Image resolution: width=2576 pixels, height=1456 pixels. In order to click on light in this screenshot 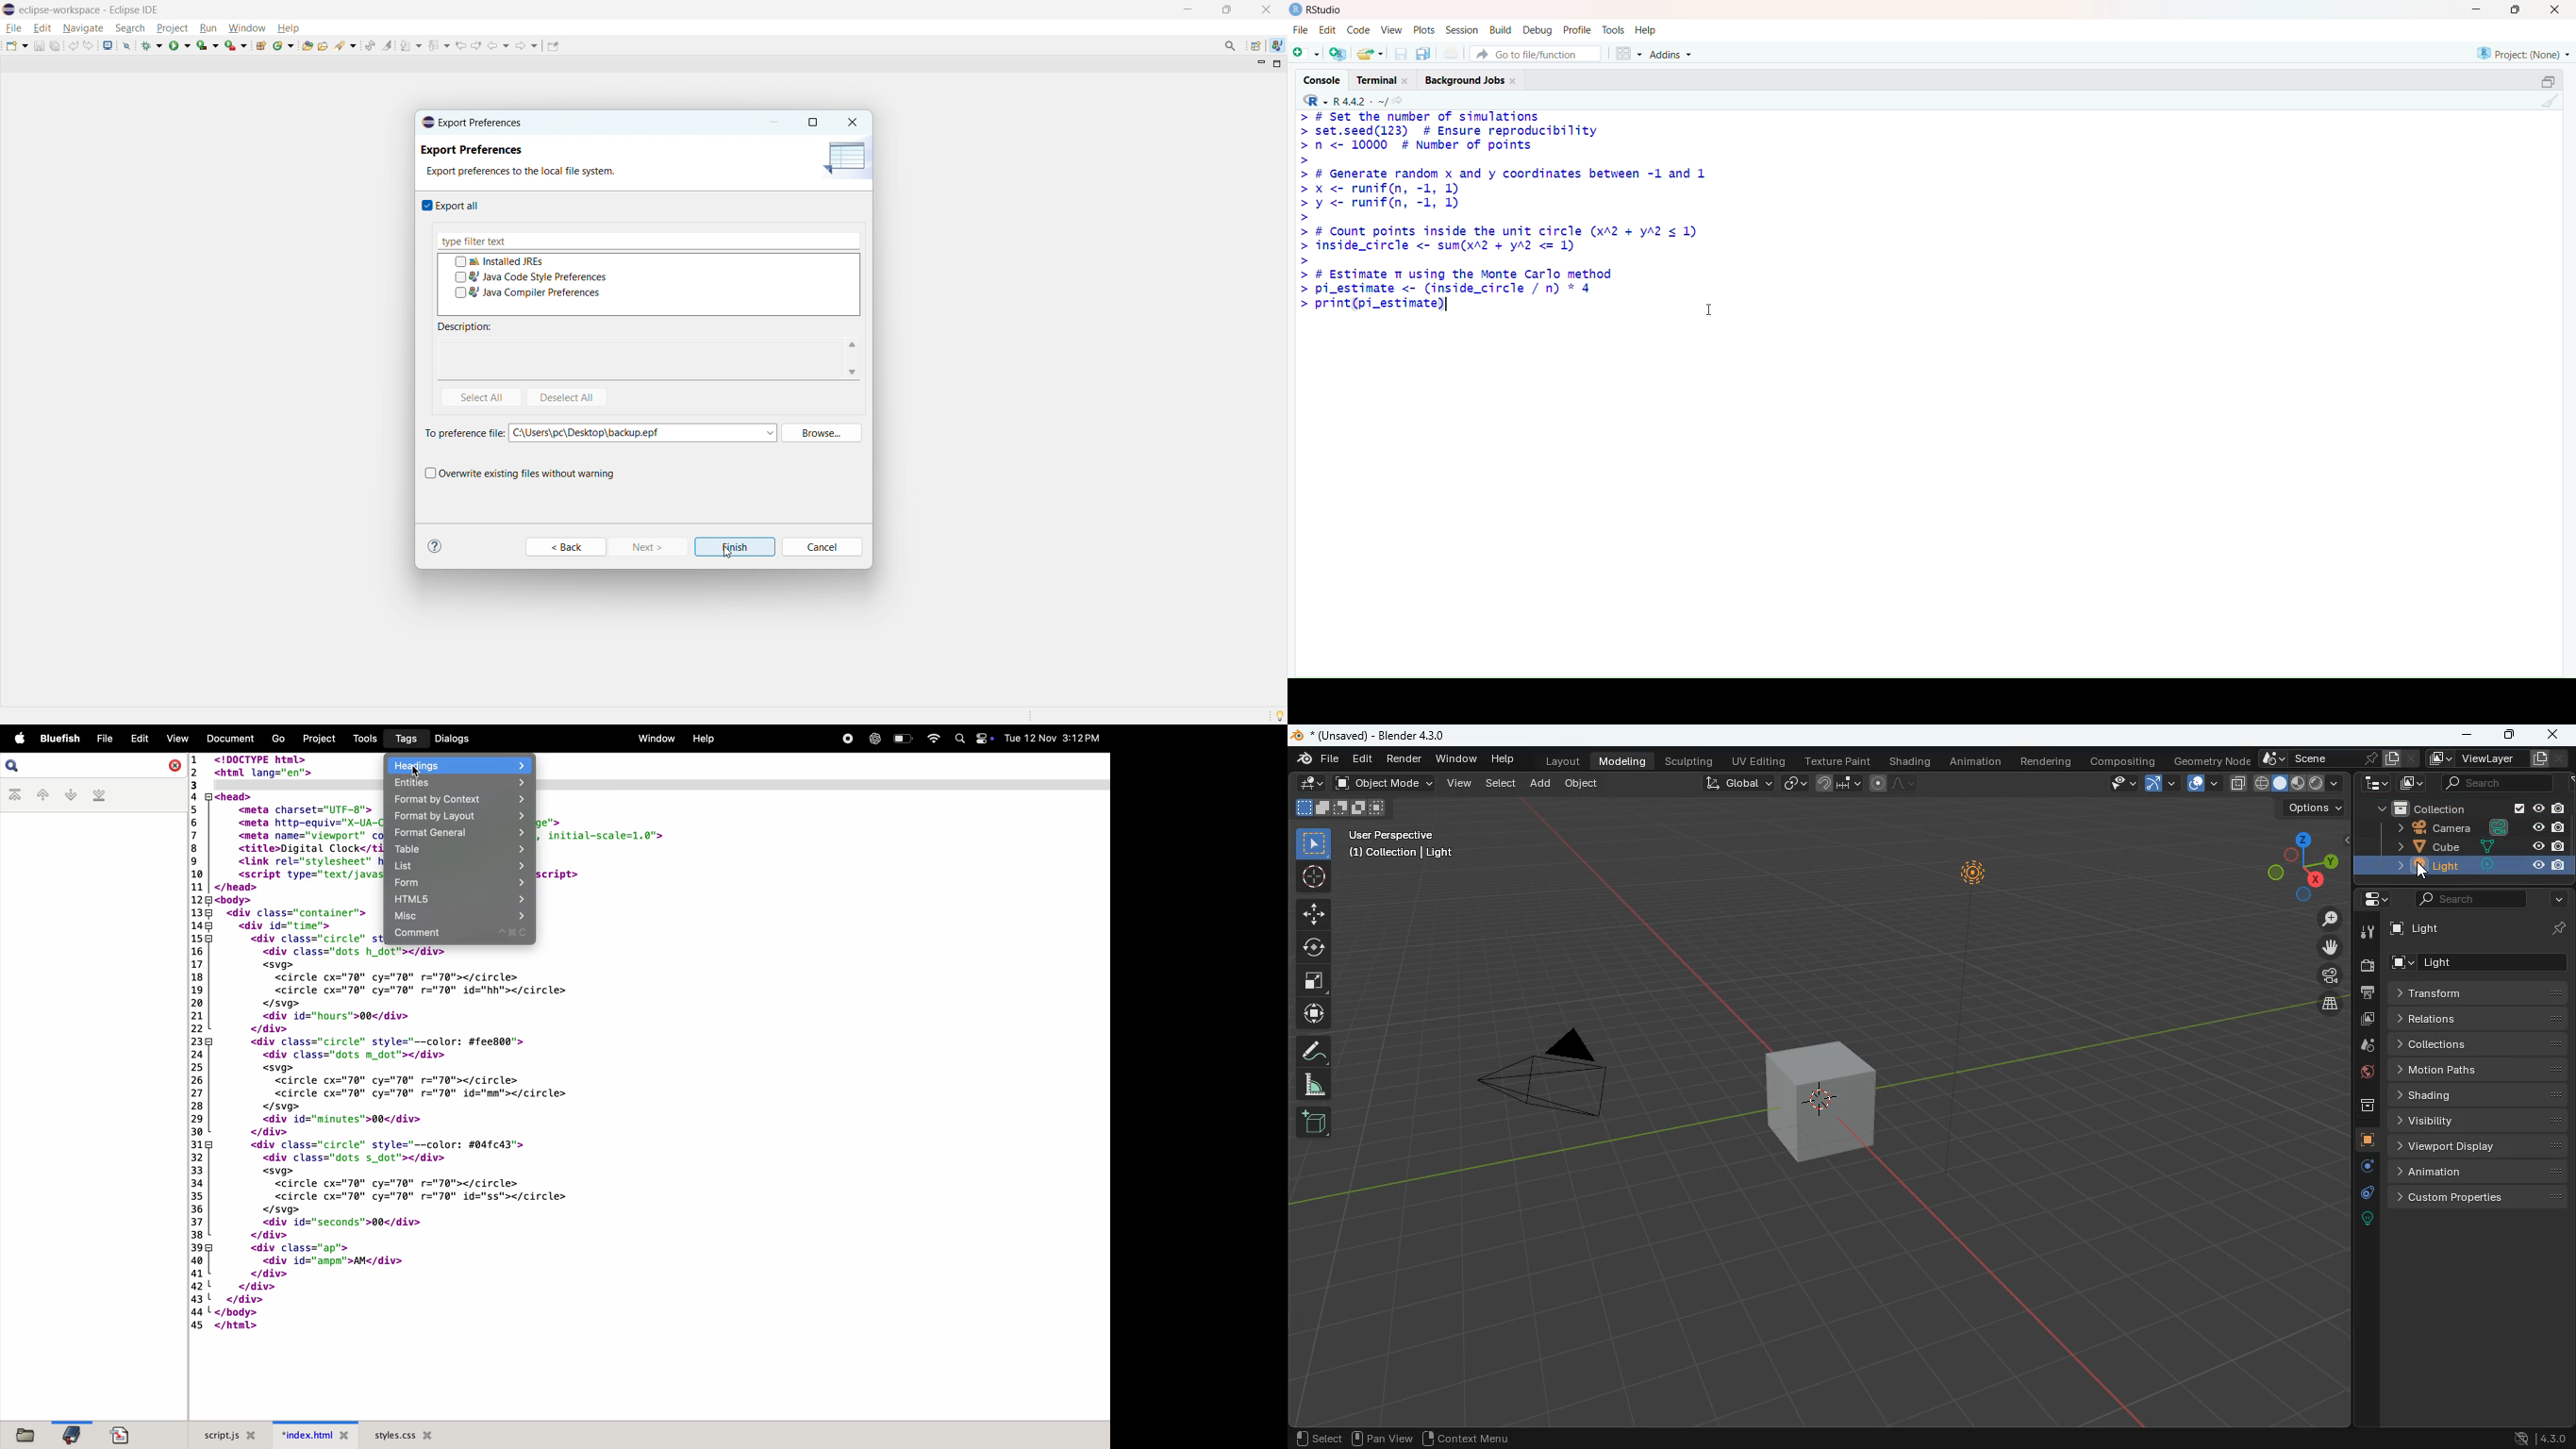, I will do `click(2477, 963)`.